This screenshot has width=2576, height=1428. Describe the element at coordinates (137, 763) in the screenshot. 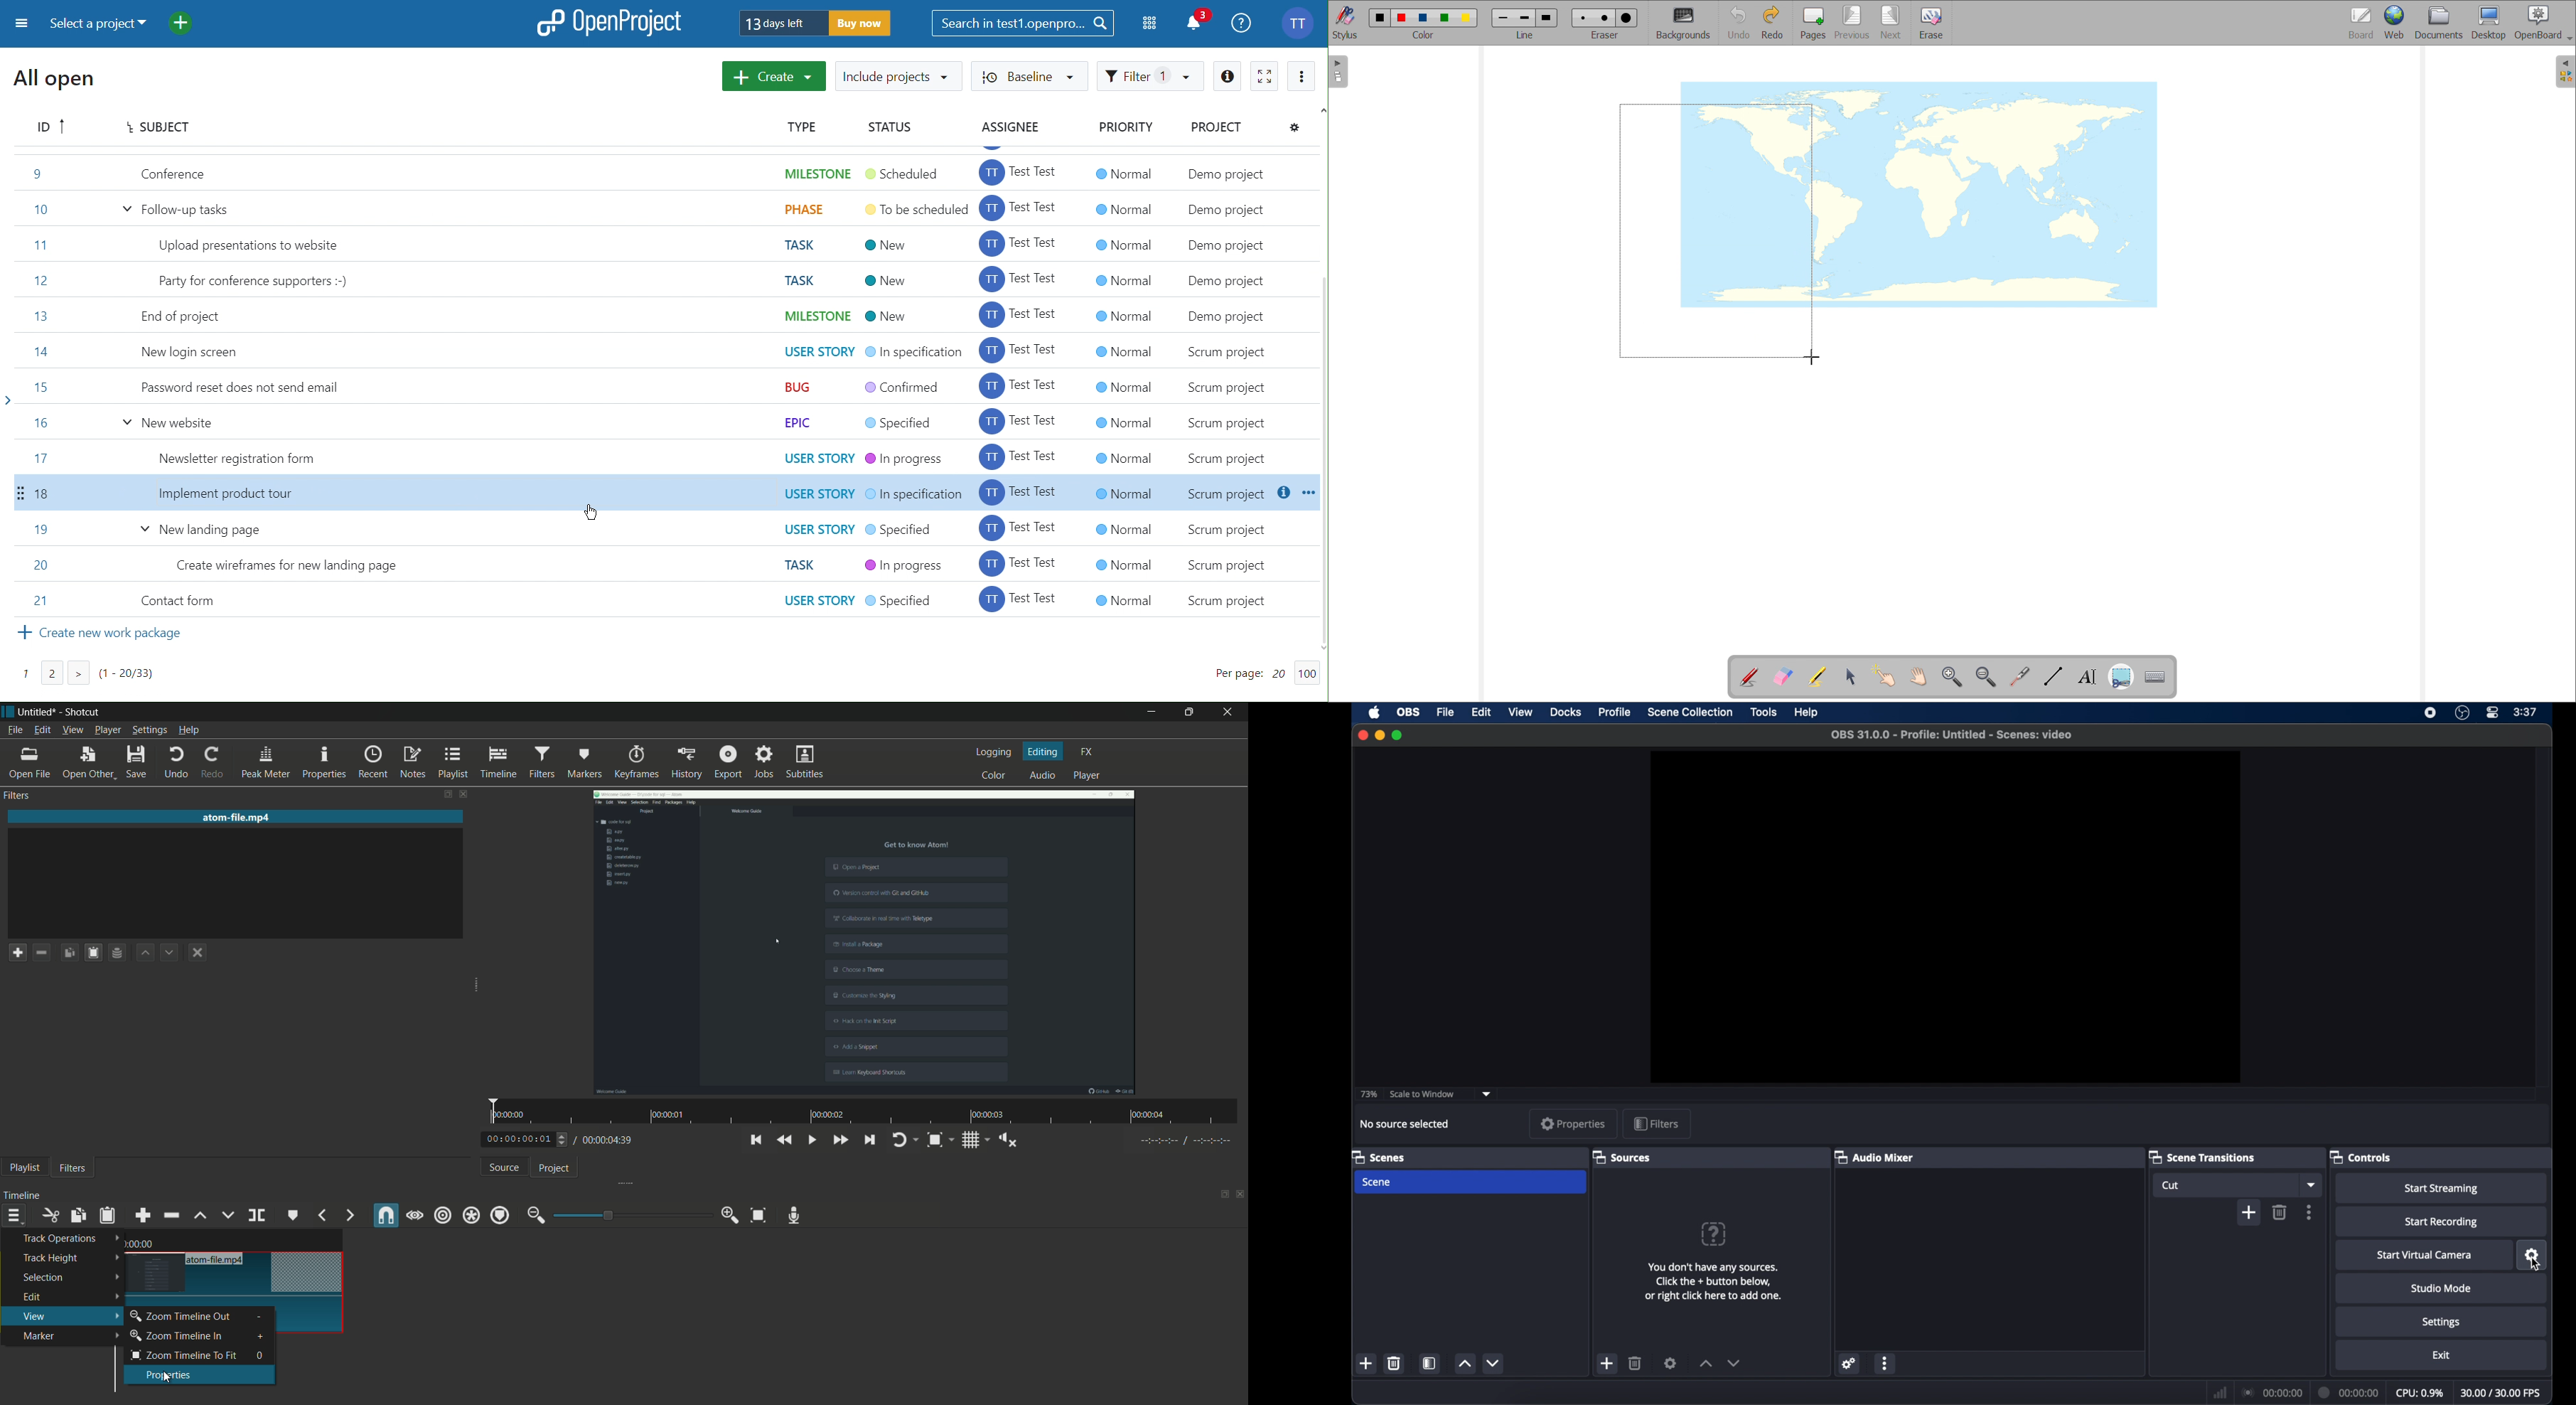

I see `save` at that location.